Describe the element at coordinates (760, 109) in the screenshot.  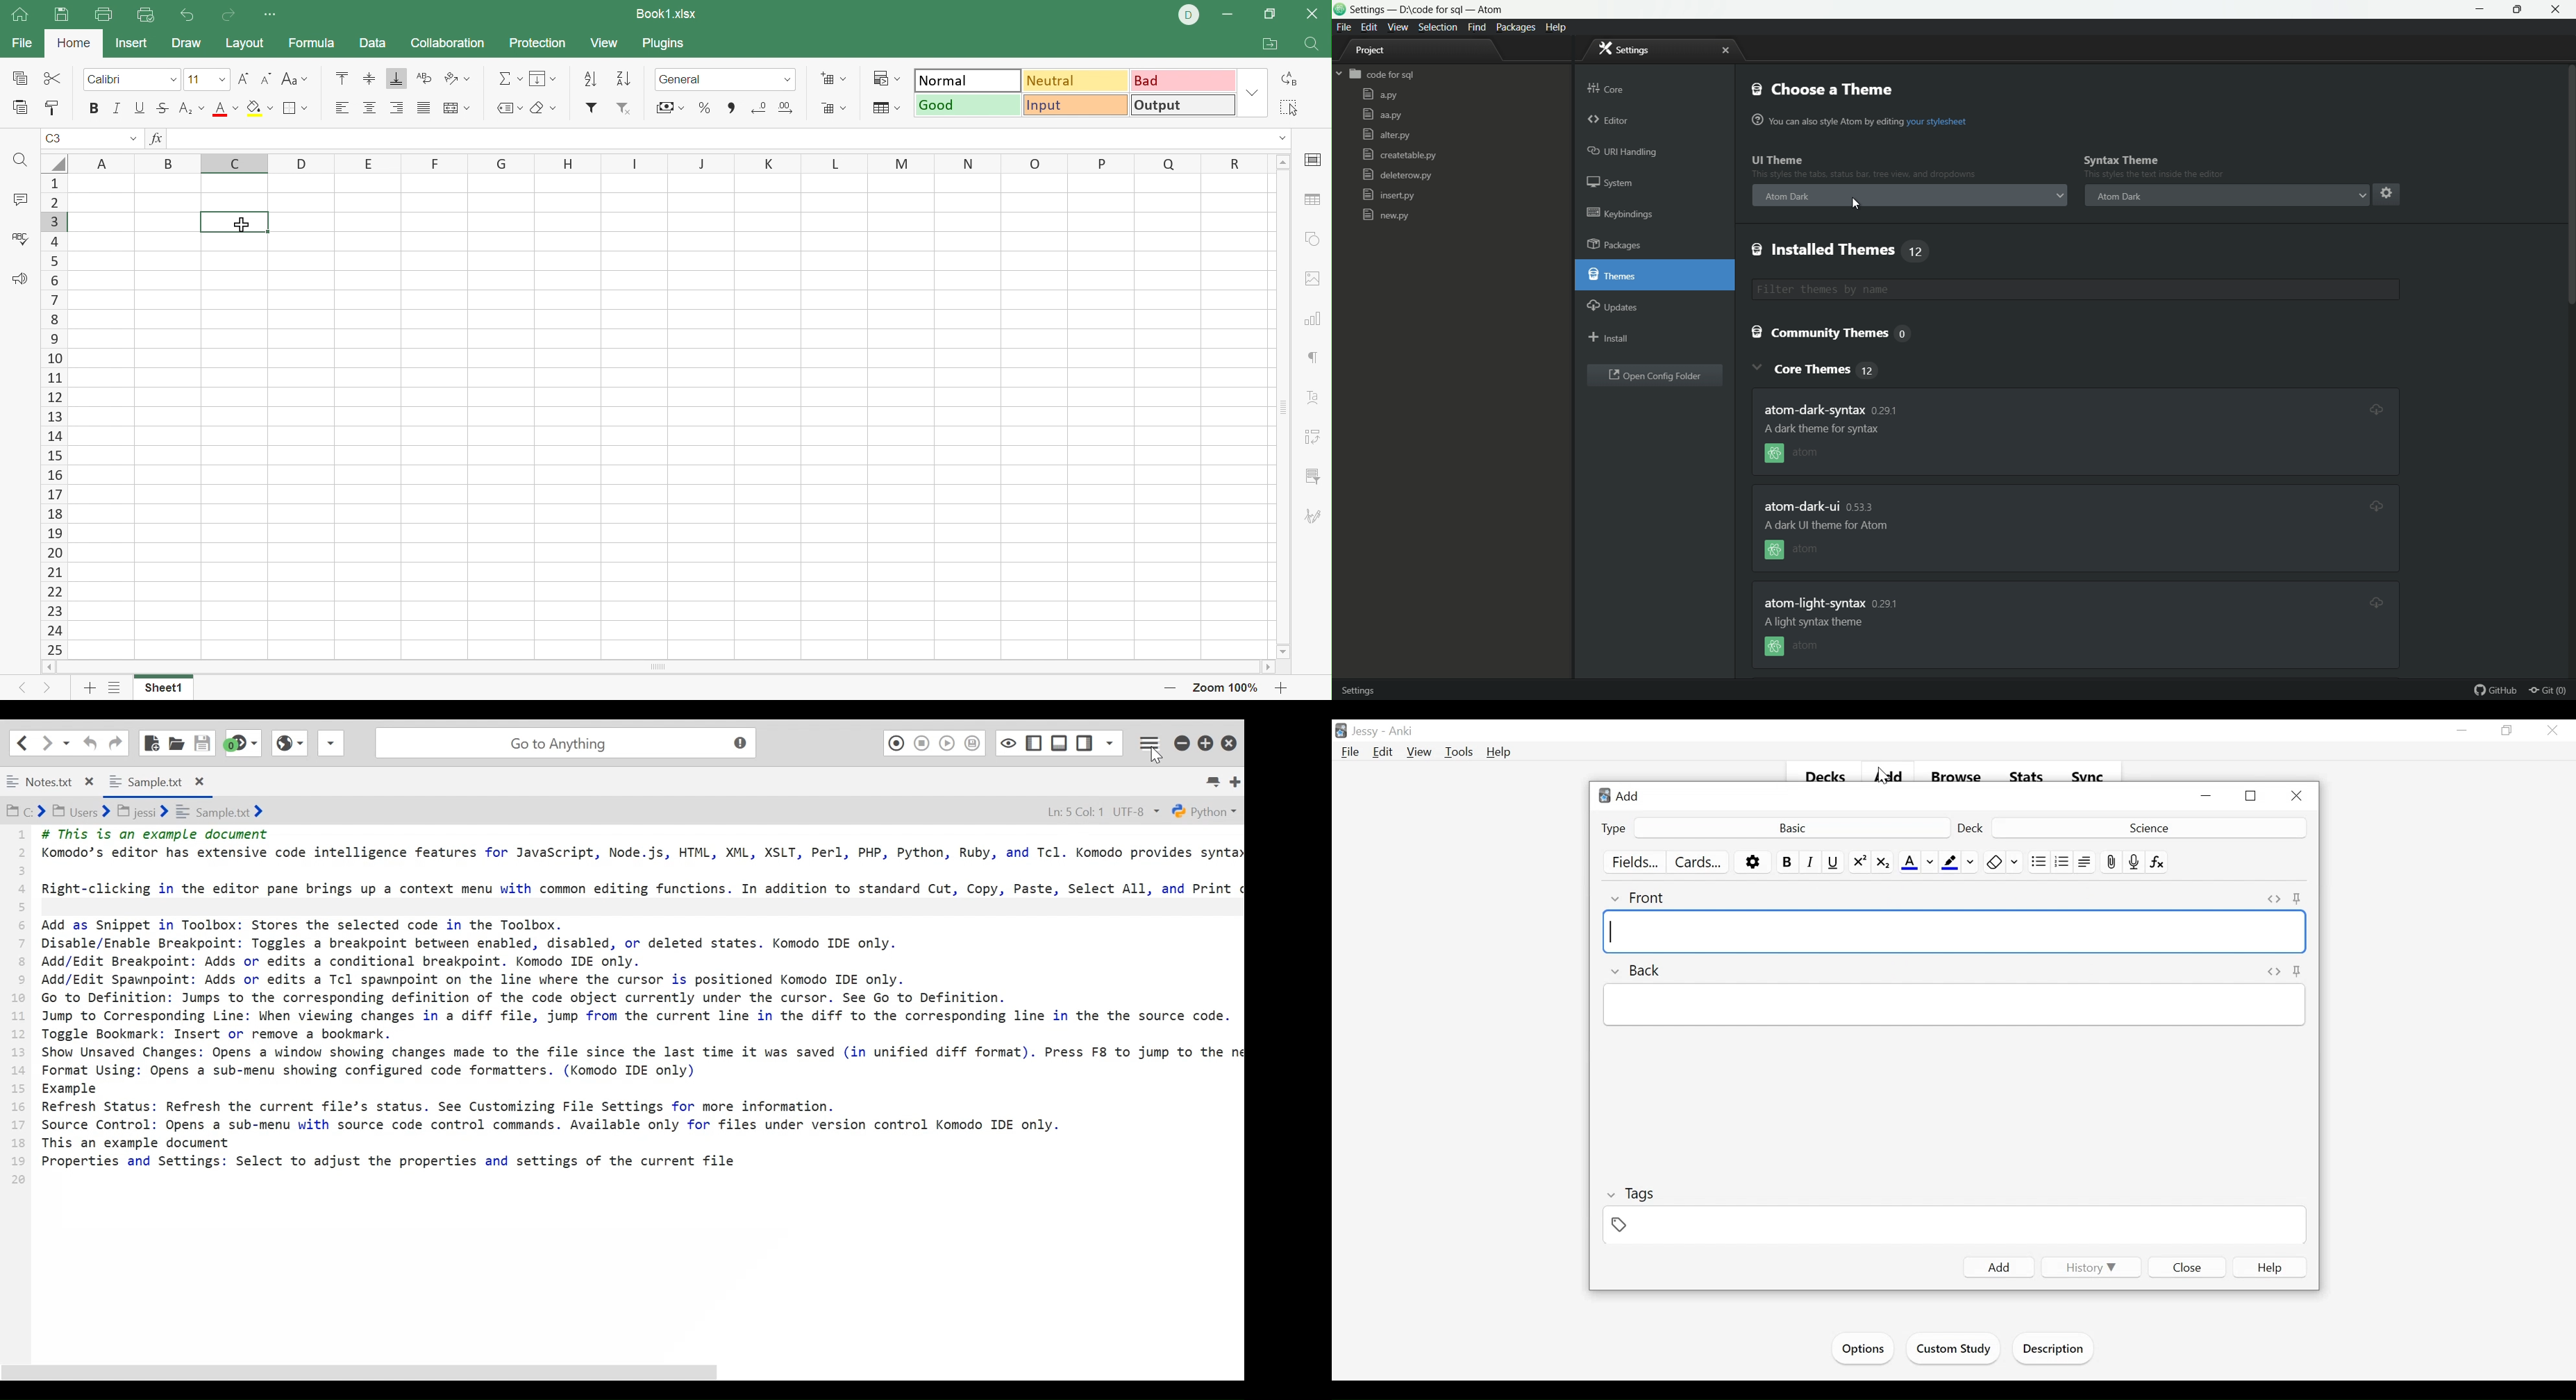
I see `Decrease decimal` at that location.